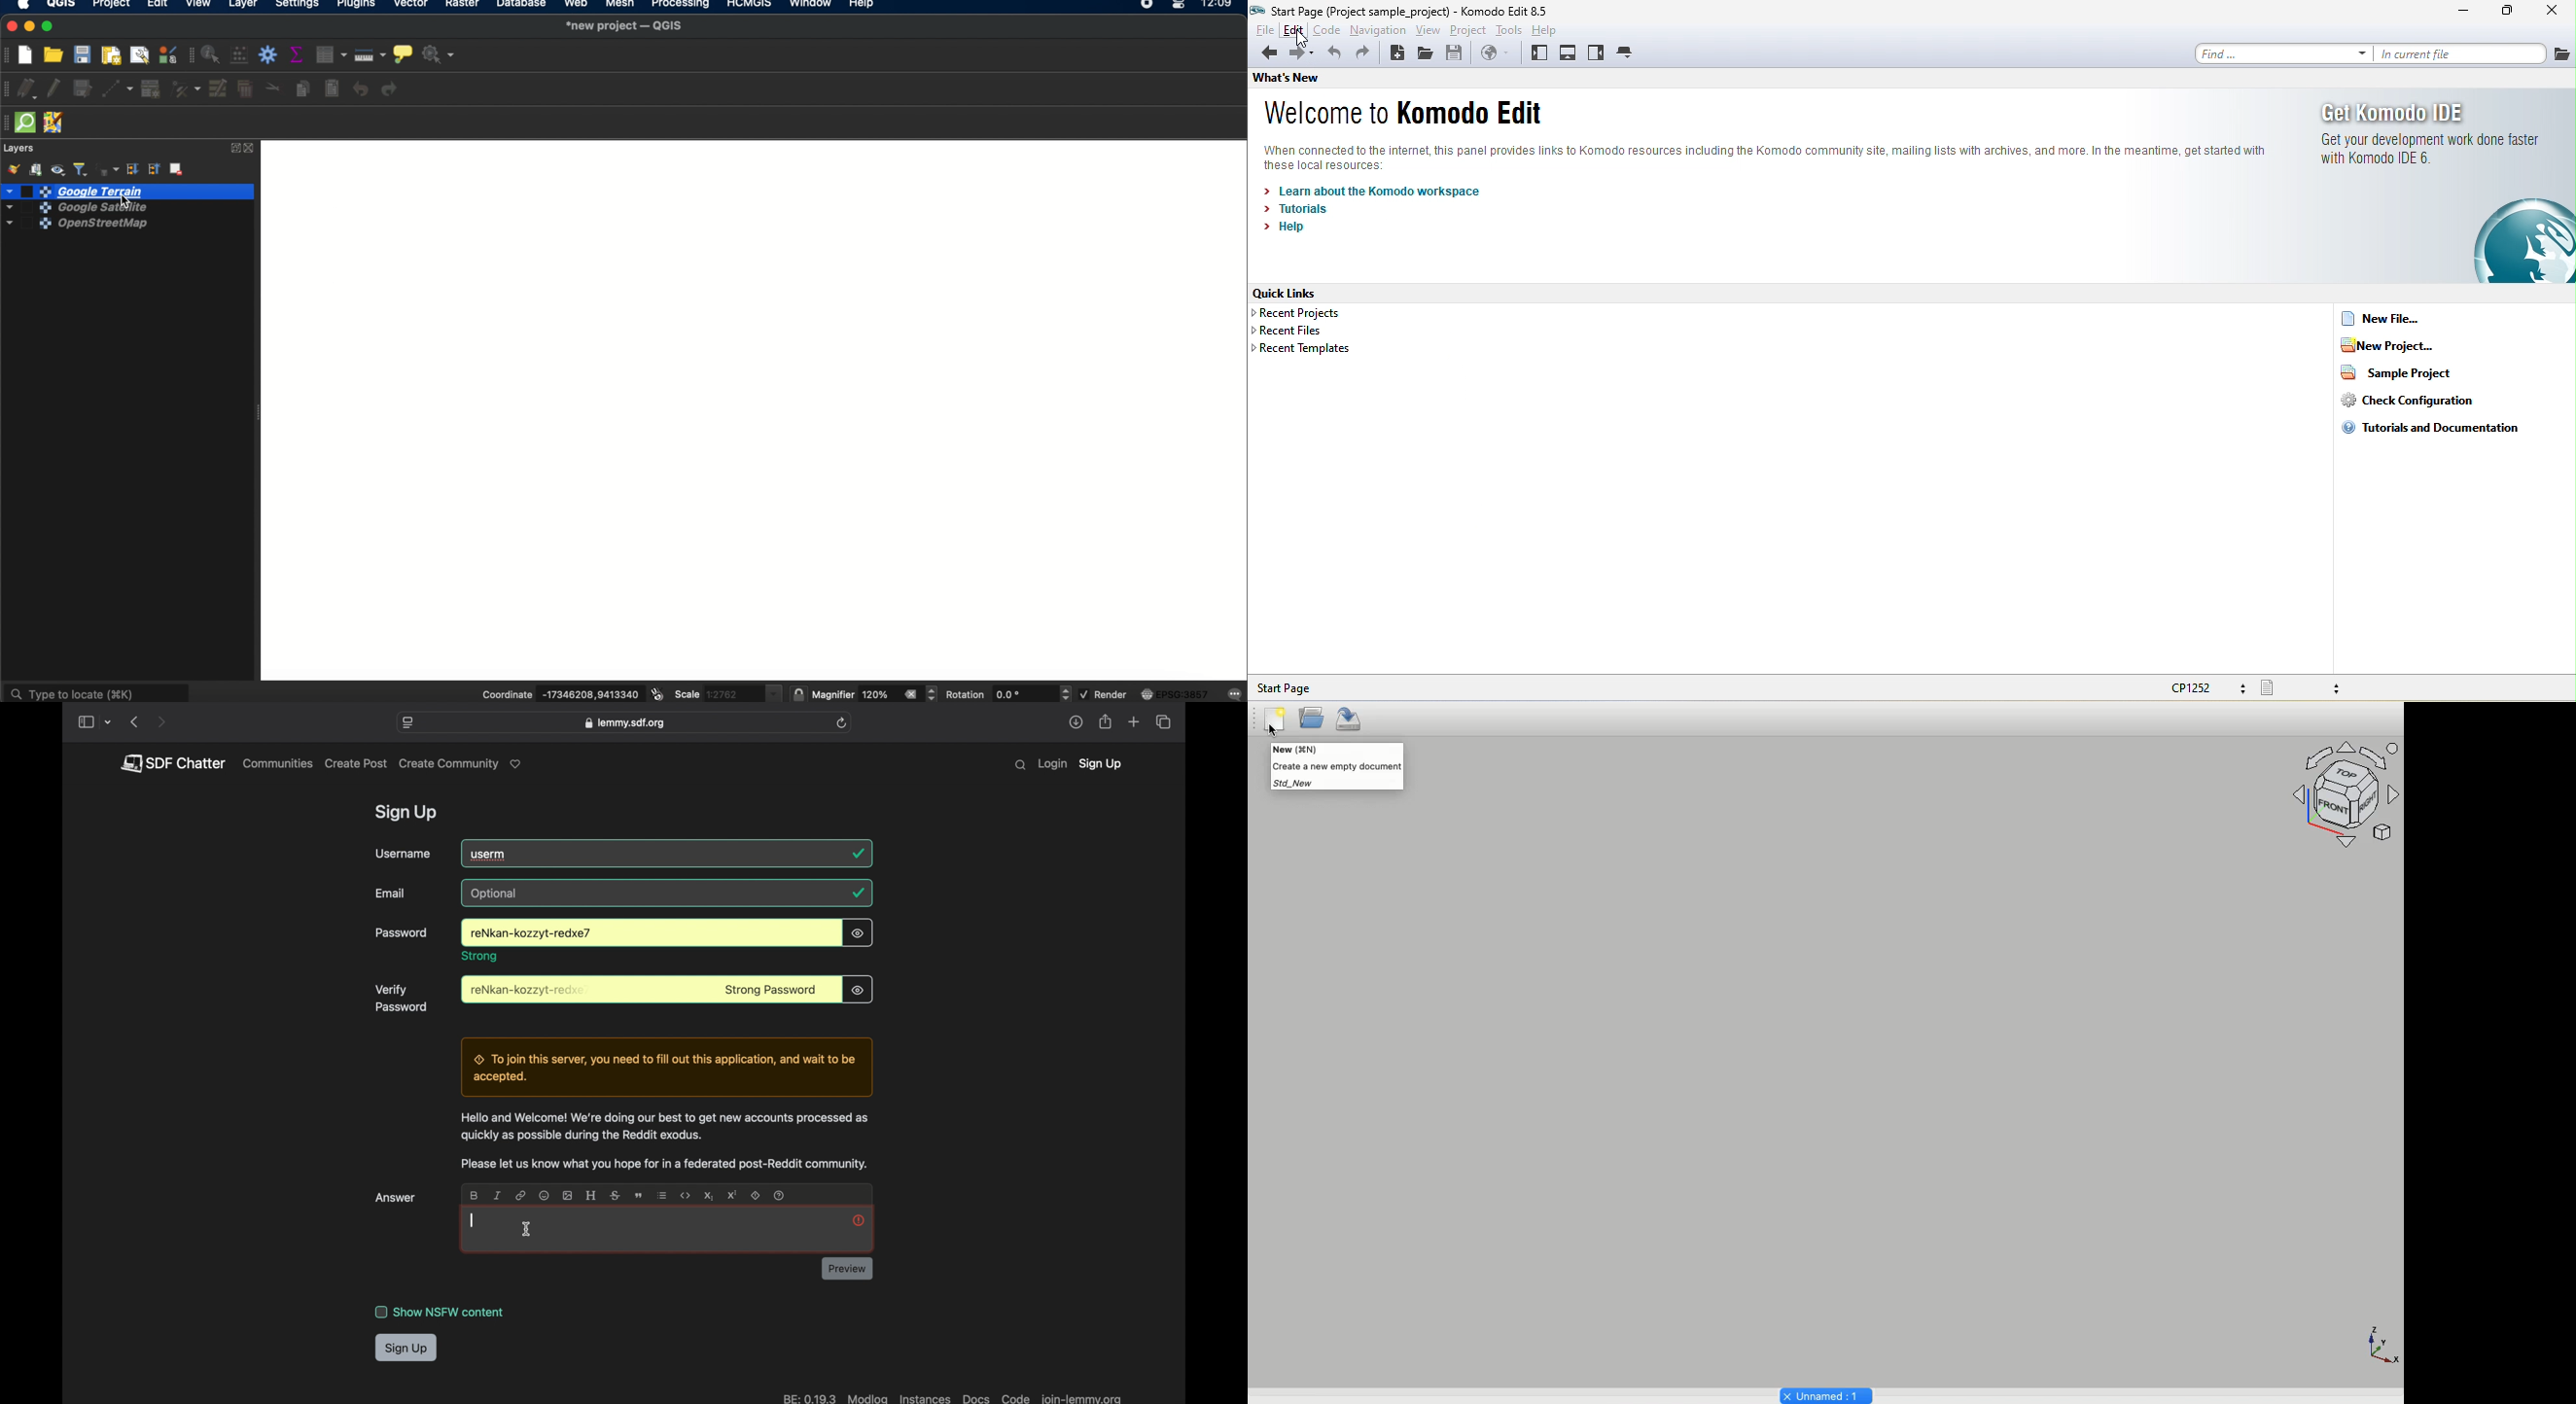 The image size is (2576, 1428). What do you see at coordinates (1015, 1397) in the screenshot?
I see `code` at bounding box center [1015, 1397].